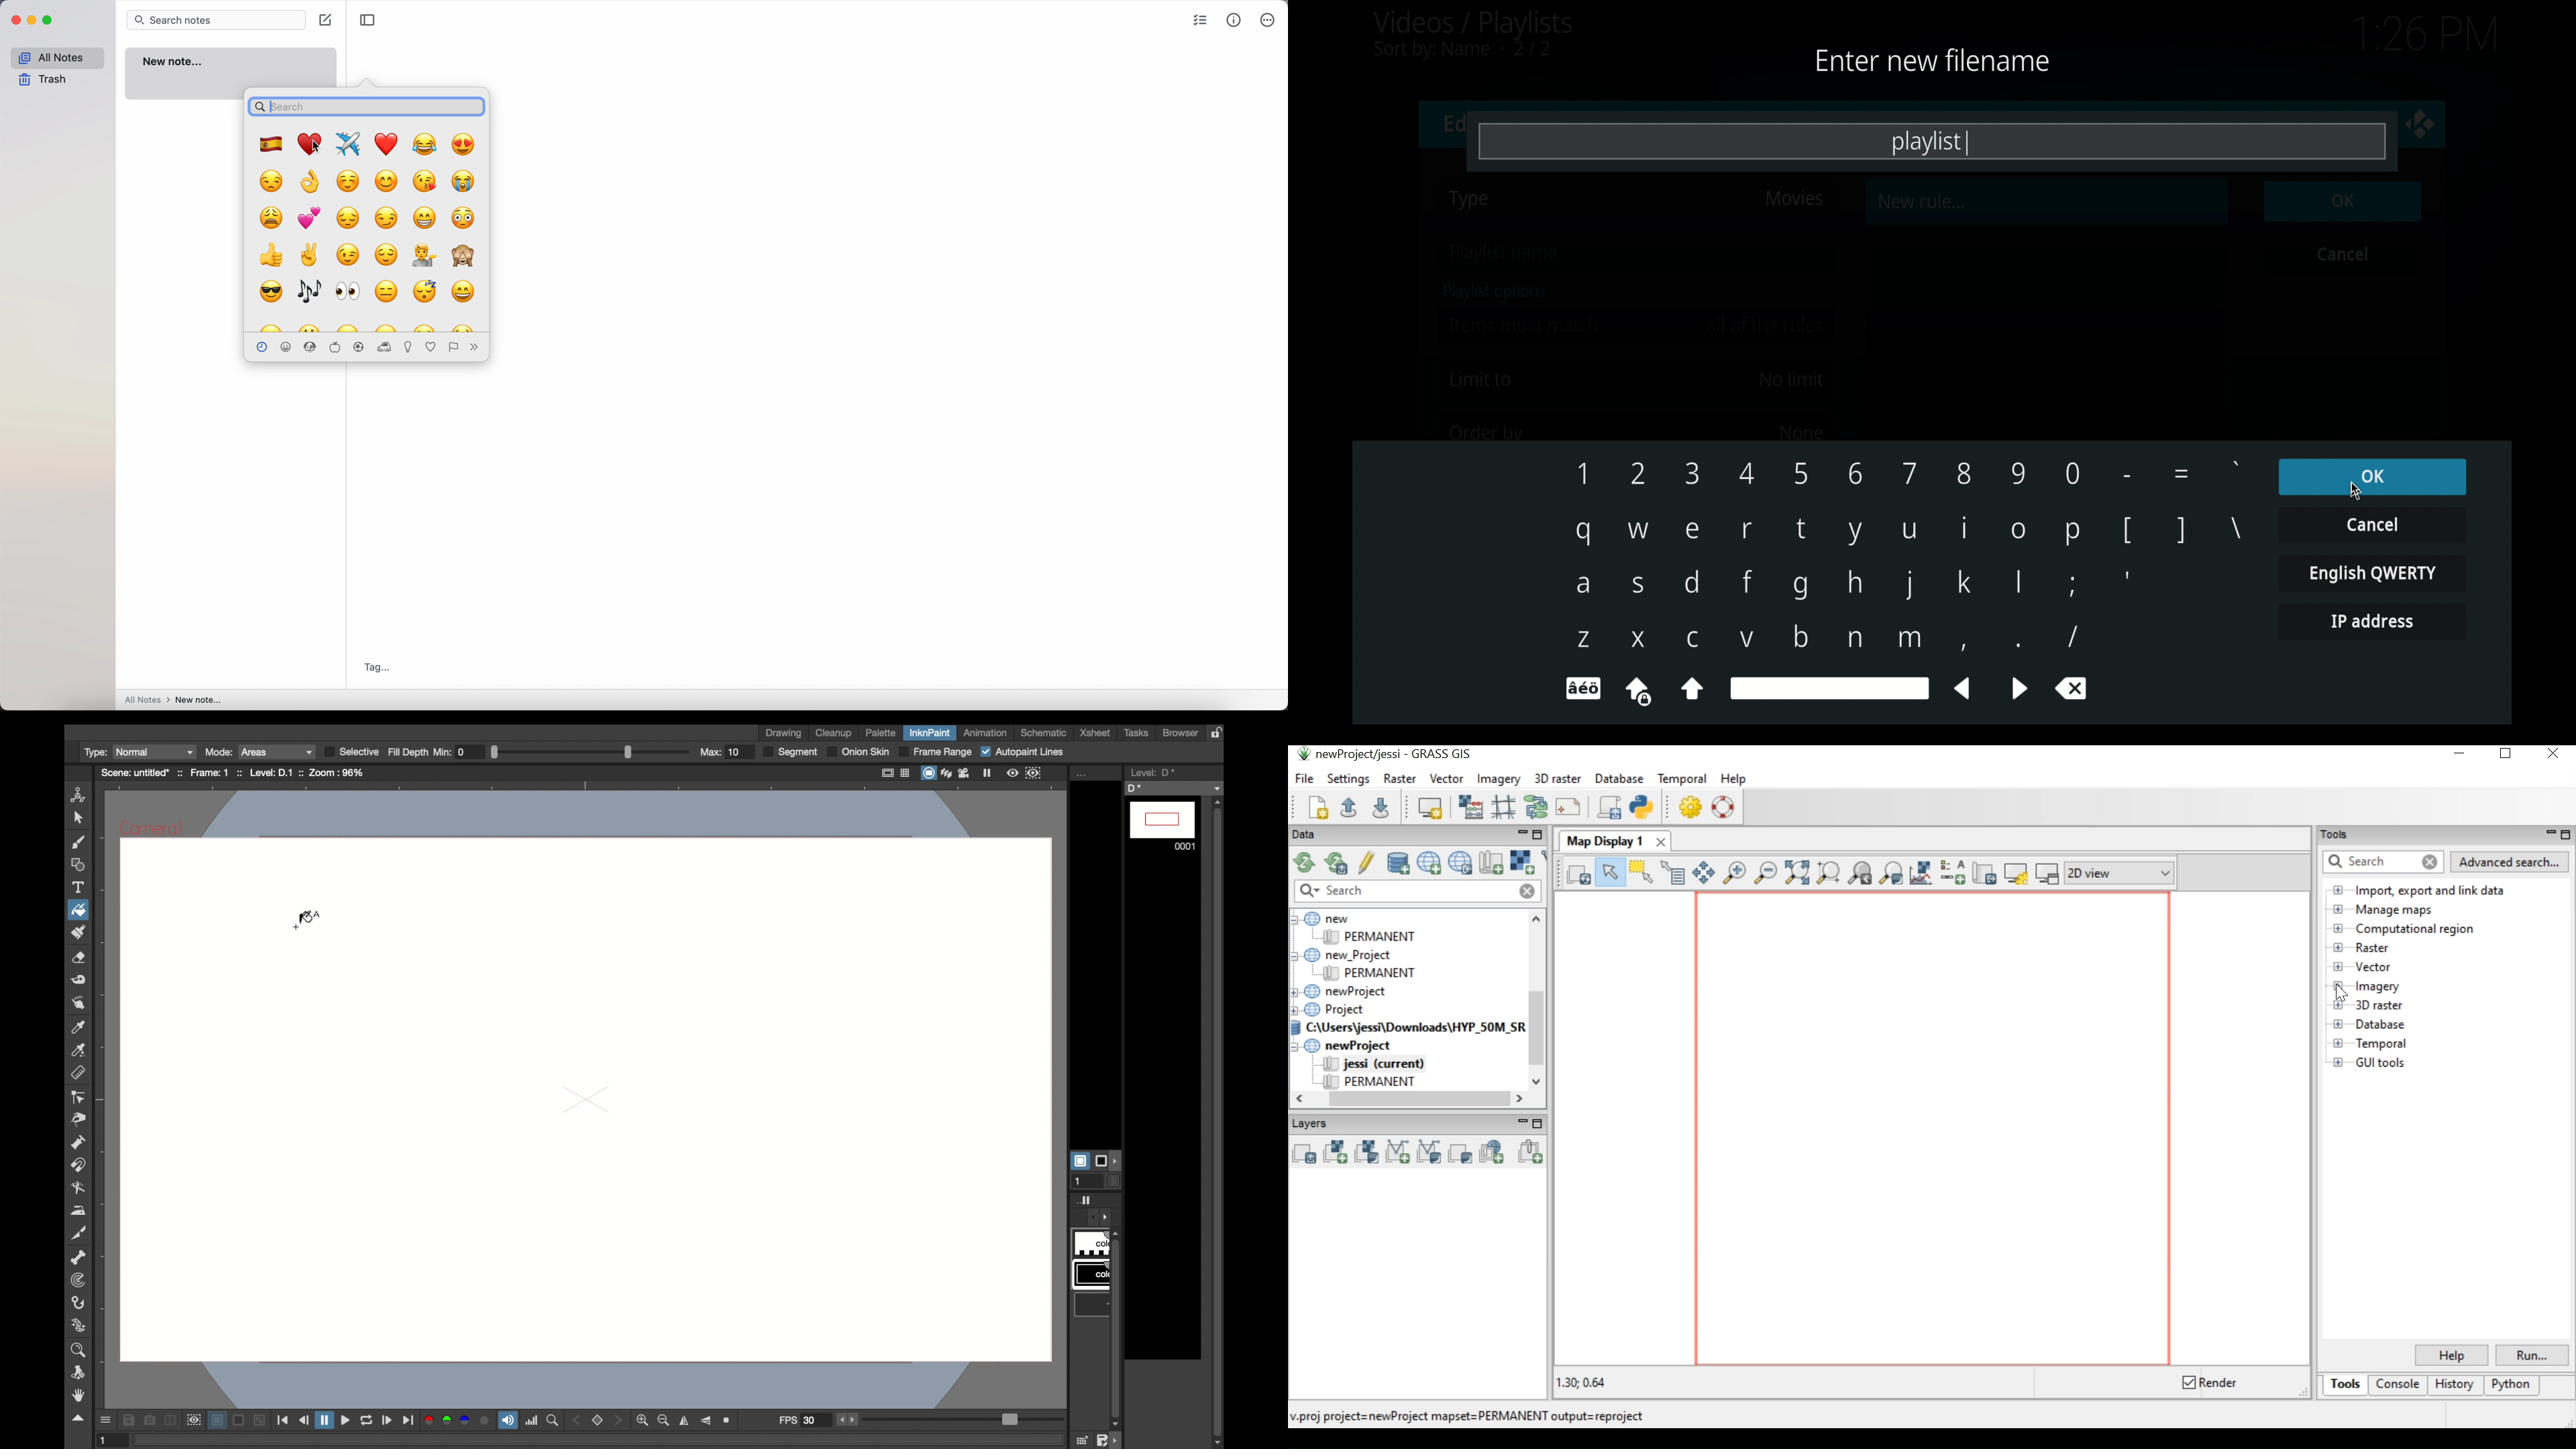 The height and width of the screenshot is (1456, 2576). What do you see at coordinates (425, 256) in the screenshot?
I see `emoji` at bounding box center [425, 256].